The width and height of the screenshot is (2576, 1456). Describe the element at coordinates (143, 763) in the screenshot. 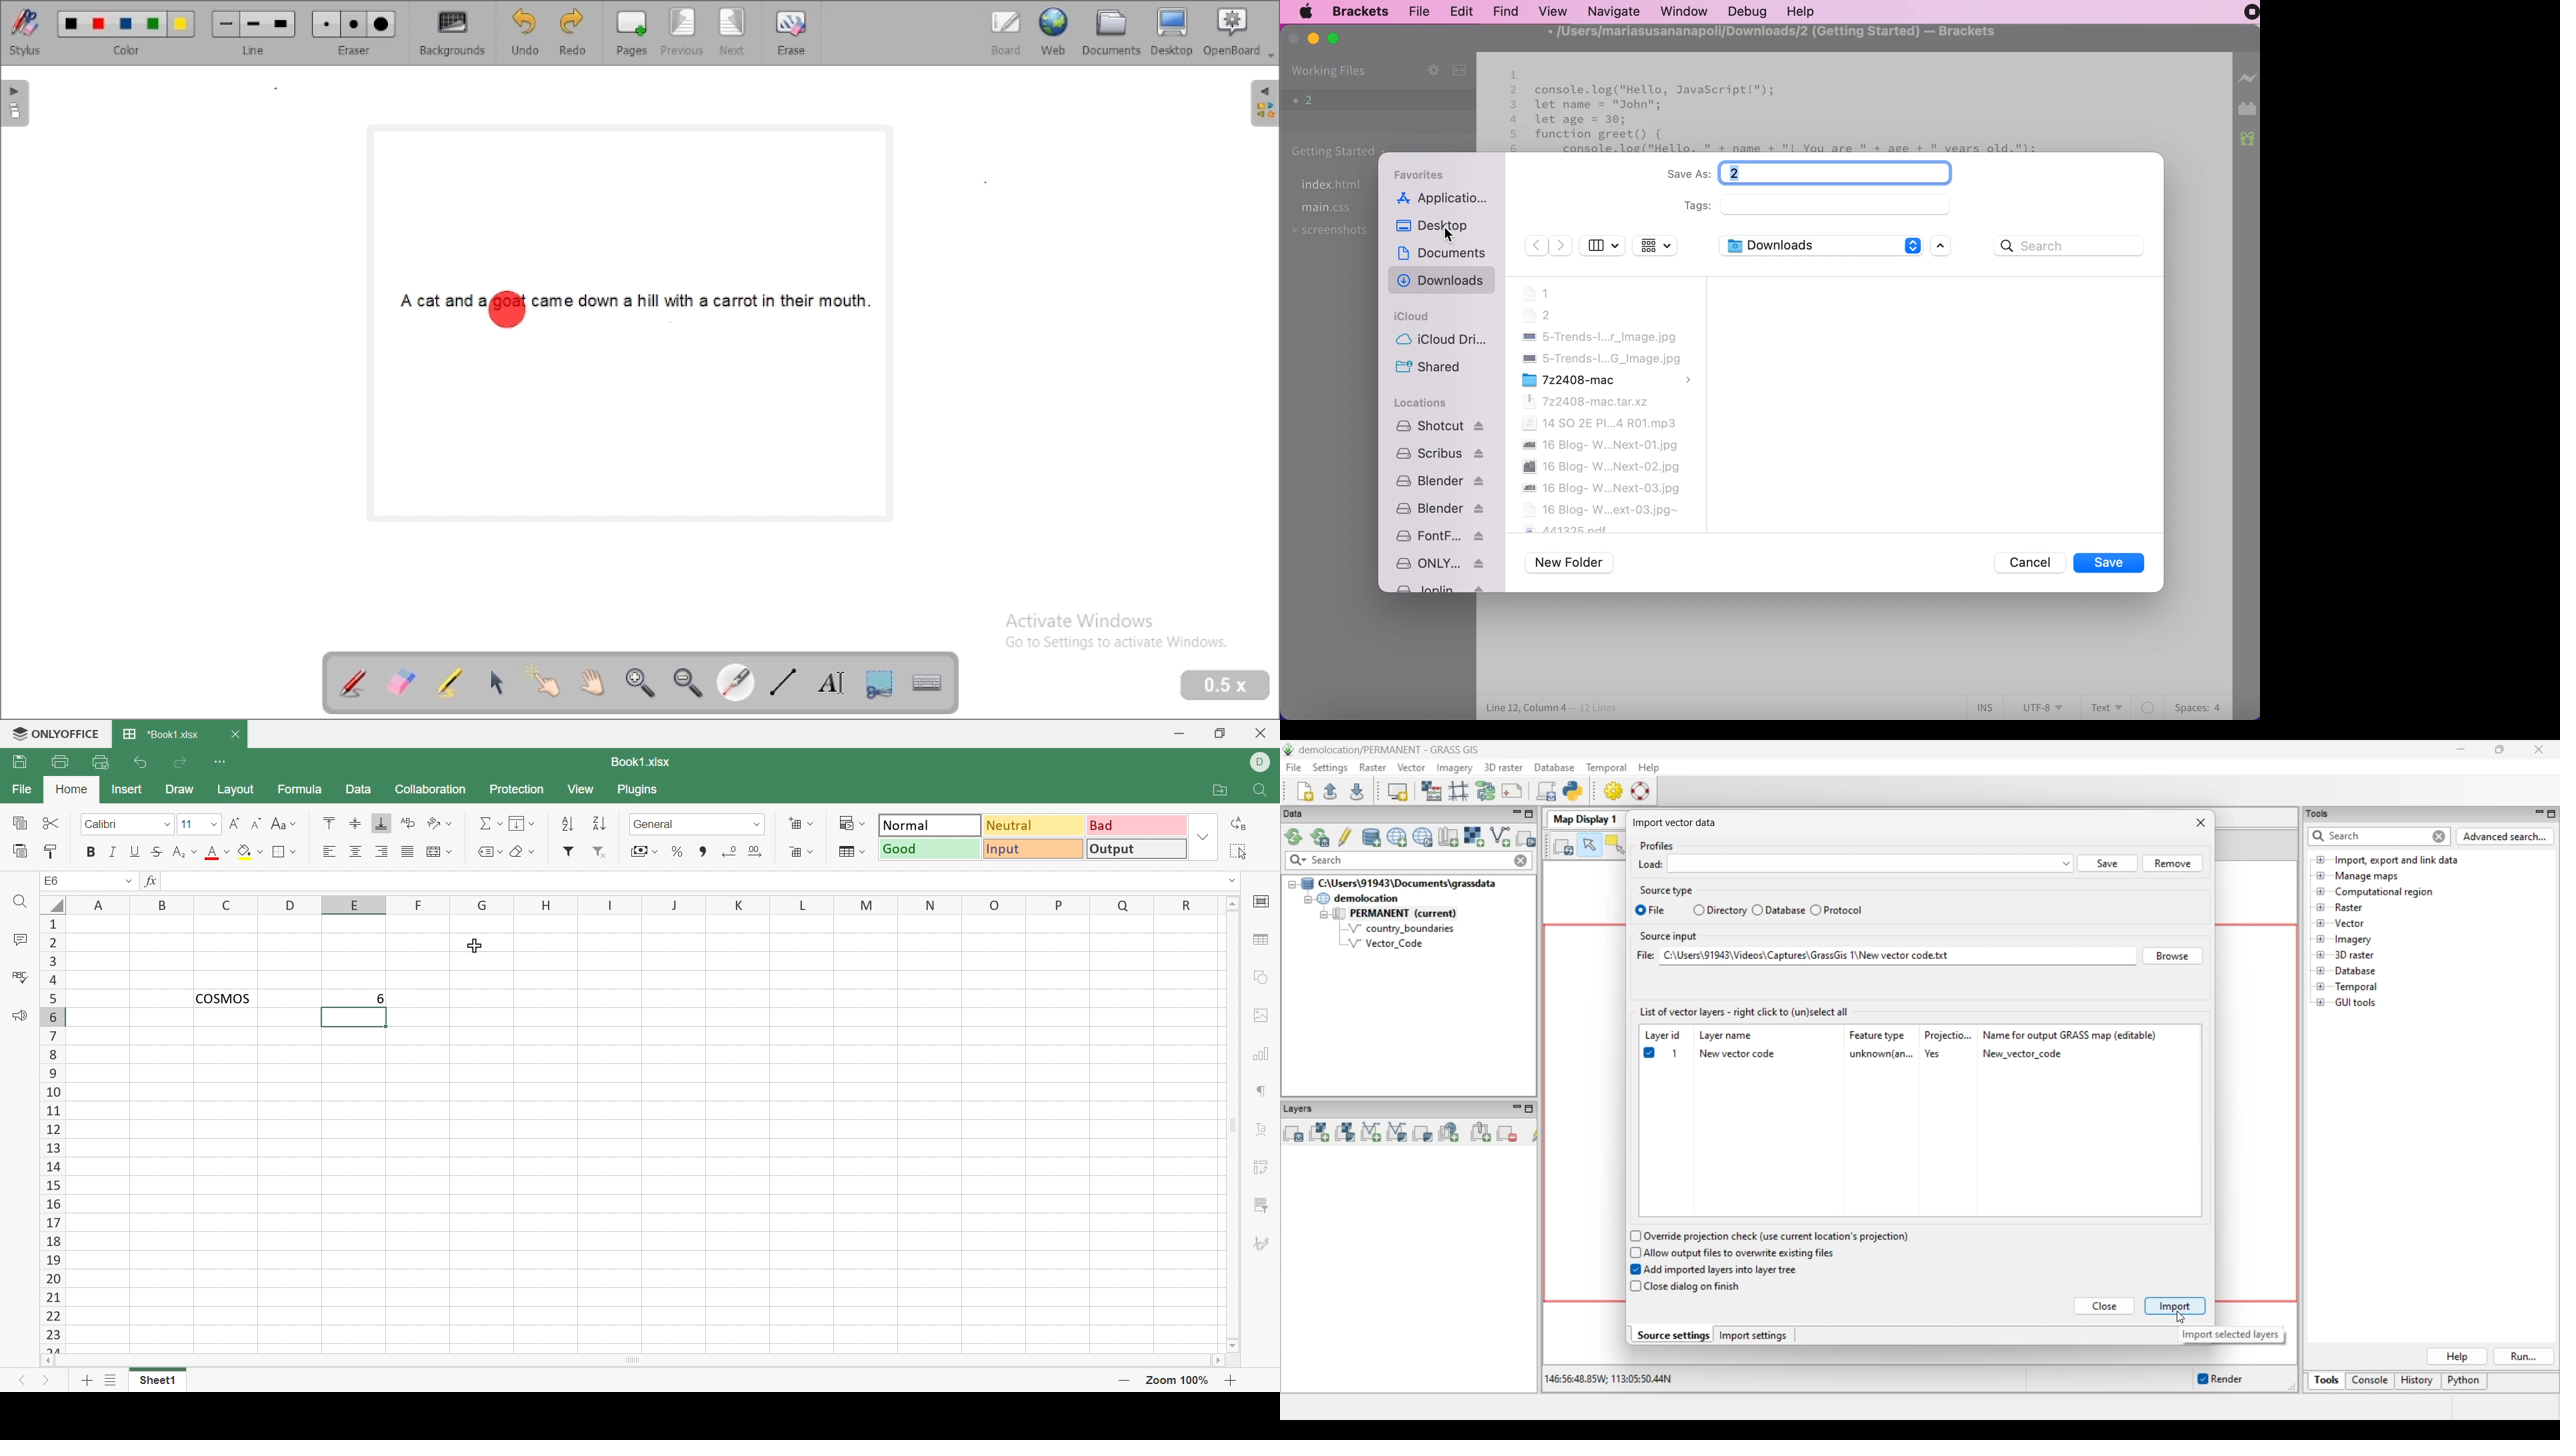

I see `Undo` at that location.